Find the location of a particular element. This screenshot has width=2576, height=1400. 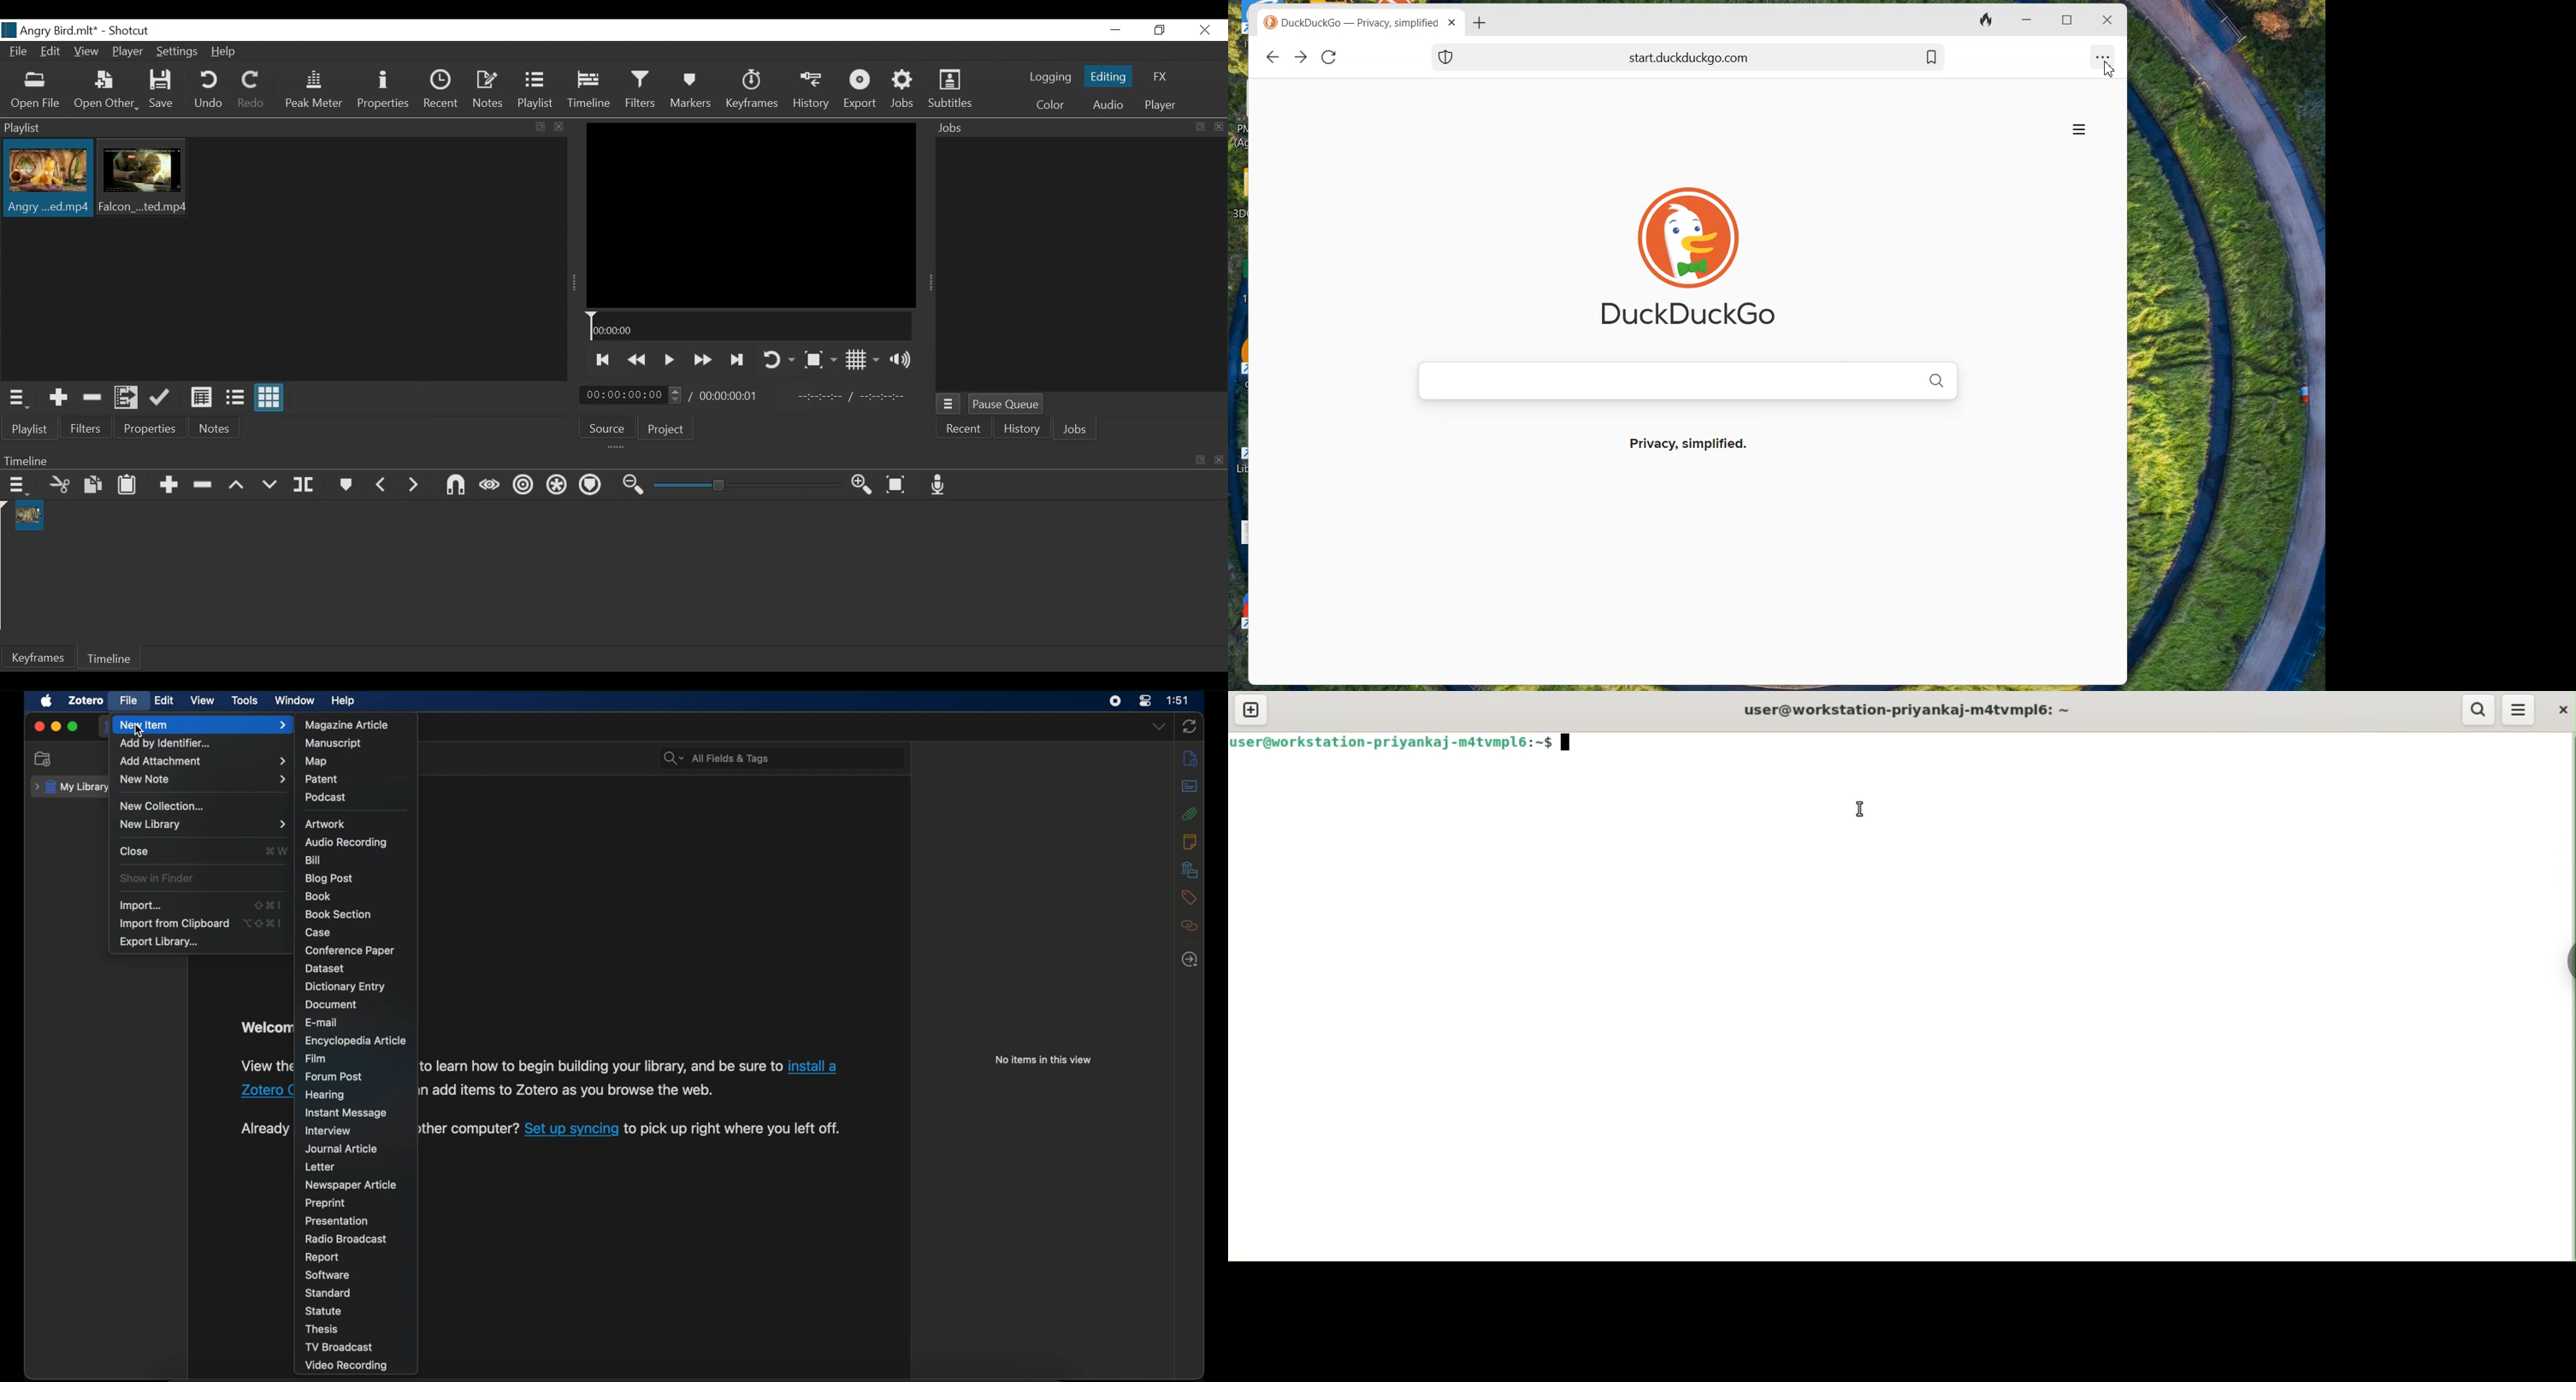

encyclopedia article is located at coordinates (354, 1041).